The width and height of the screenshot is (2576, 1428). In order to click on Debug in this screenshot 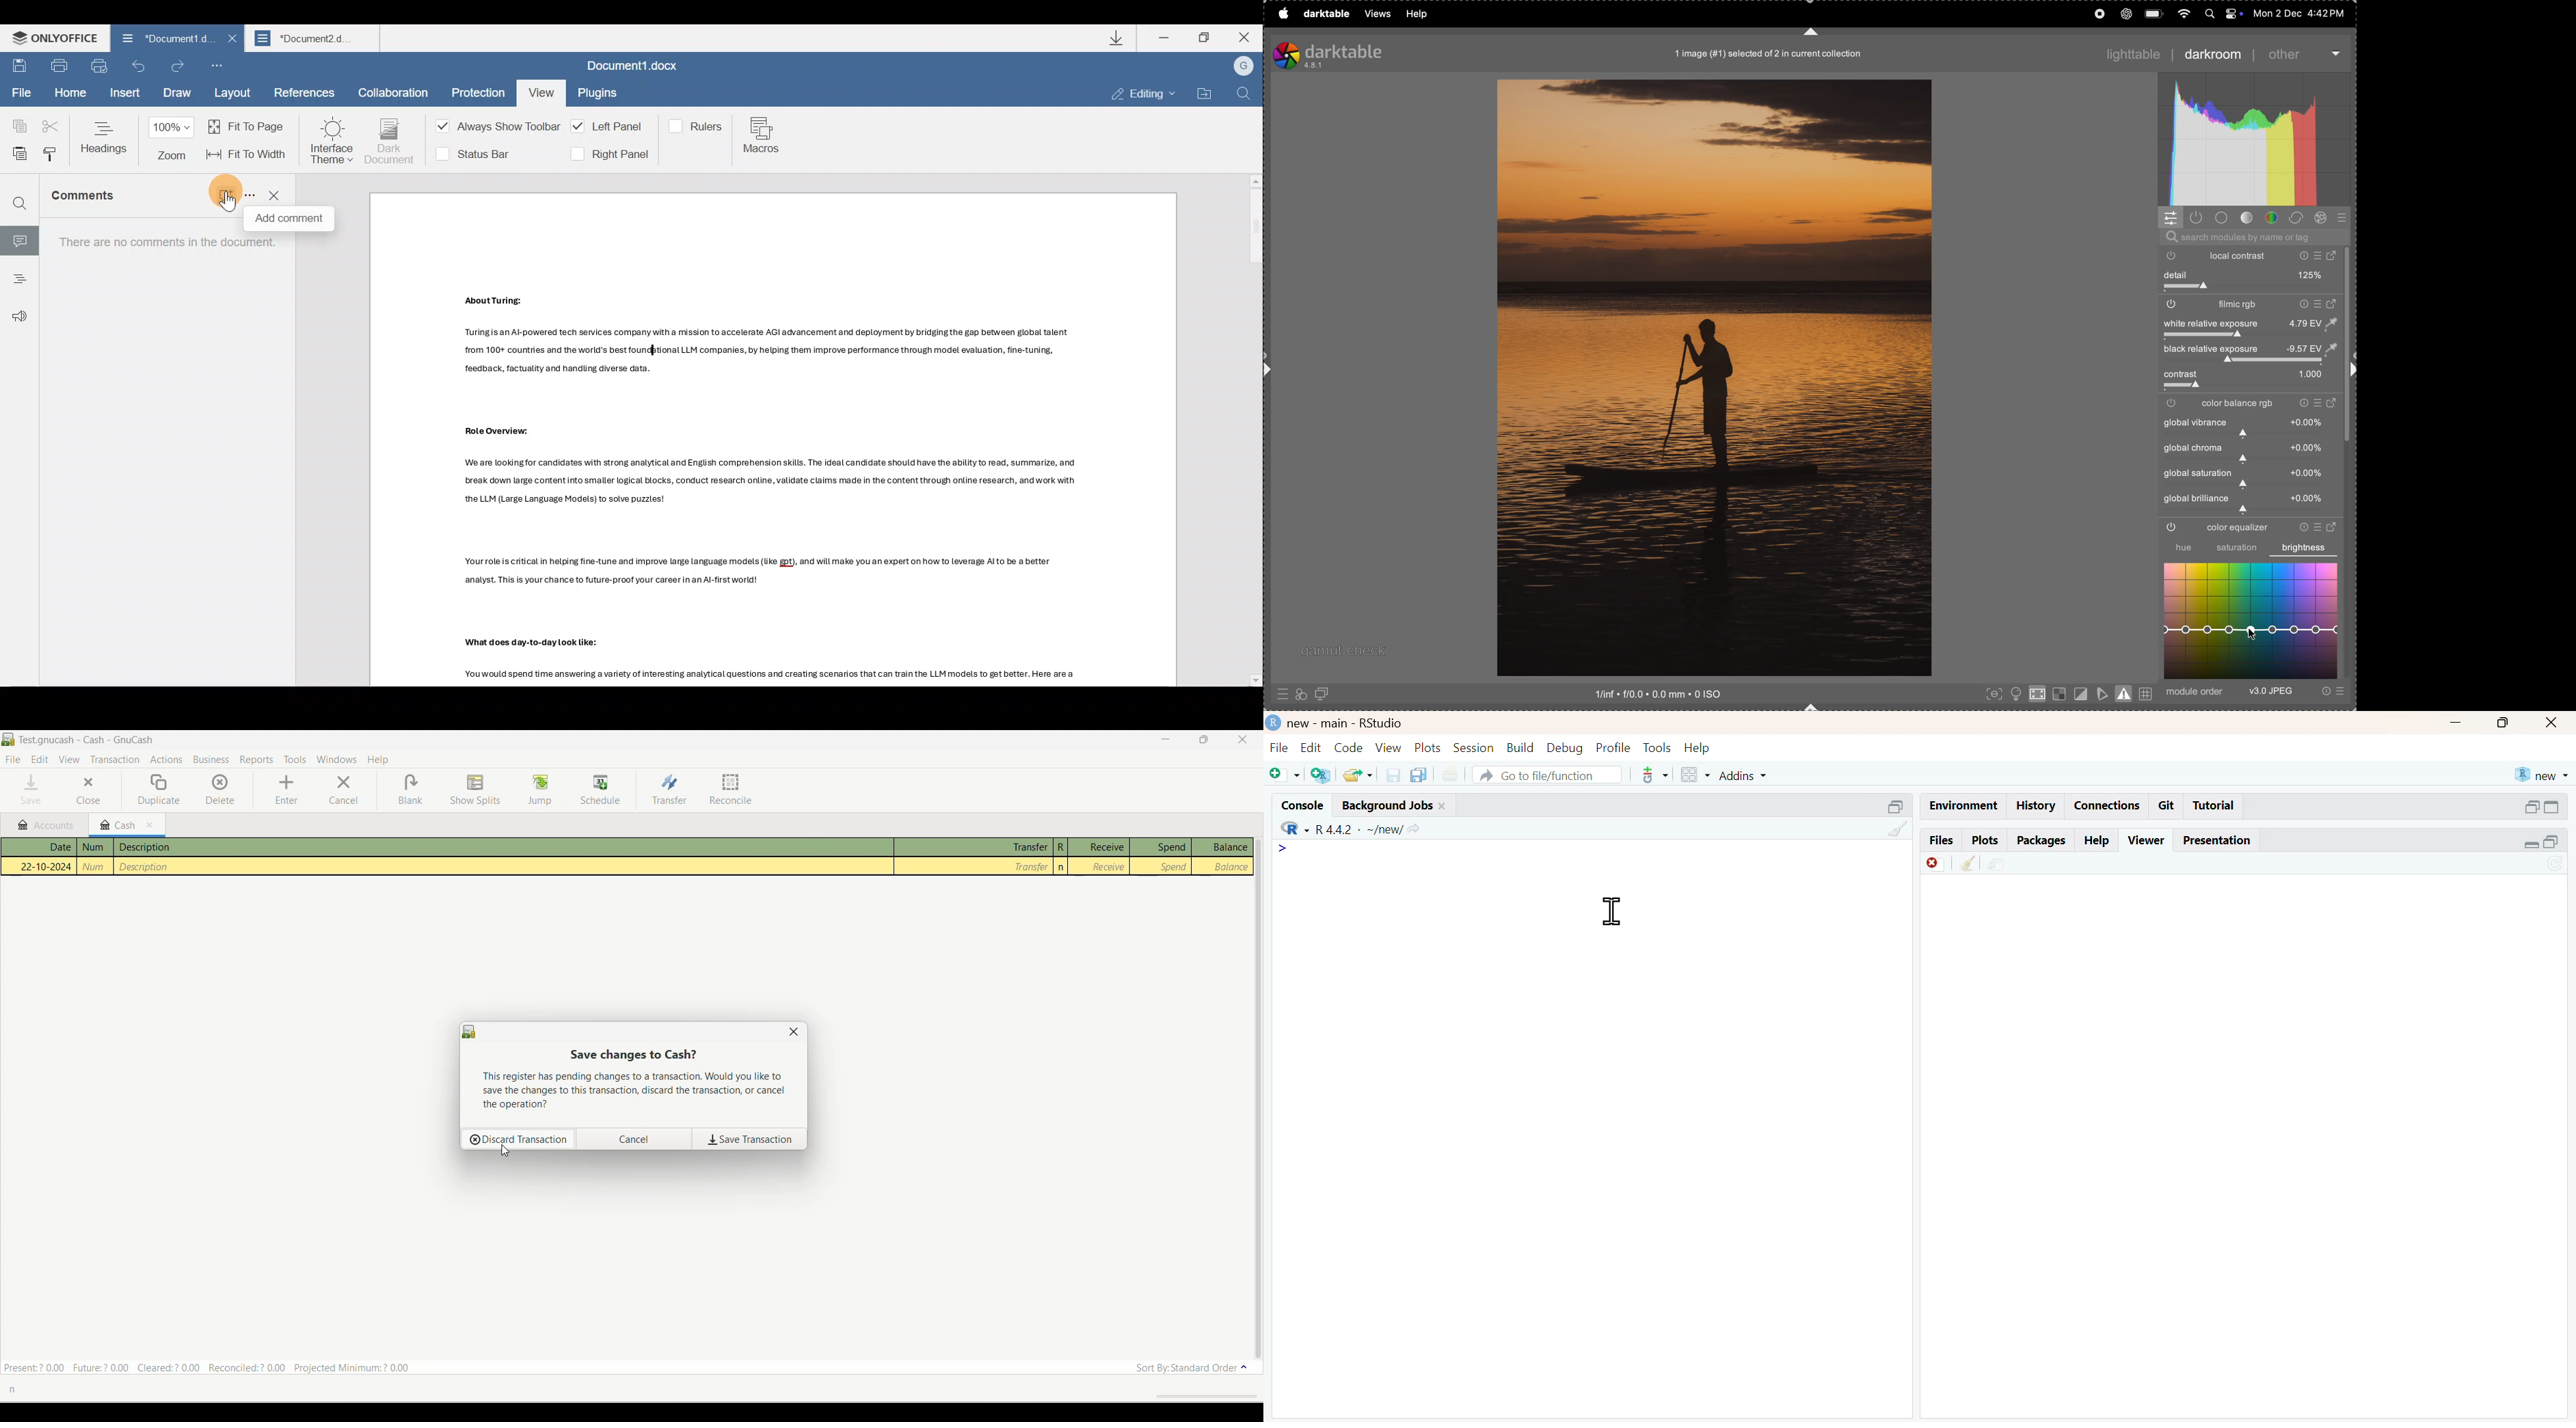, I will do `click(1564, 748)`.